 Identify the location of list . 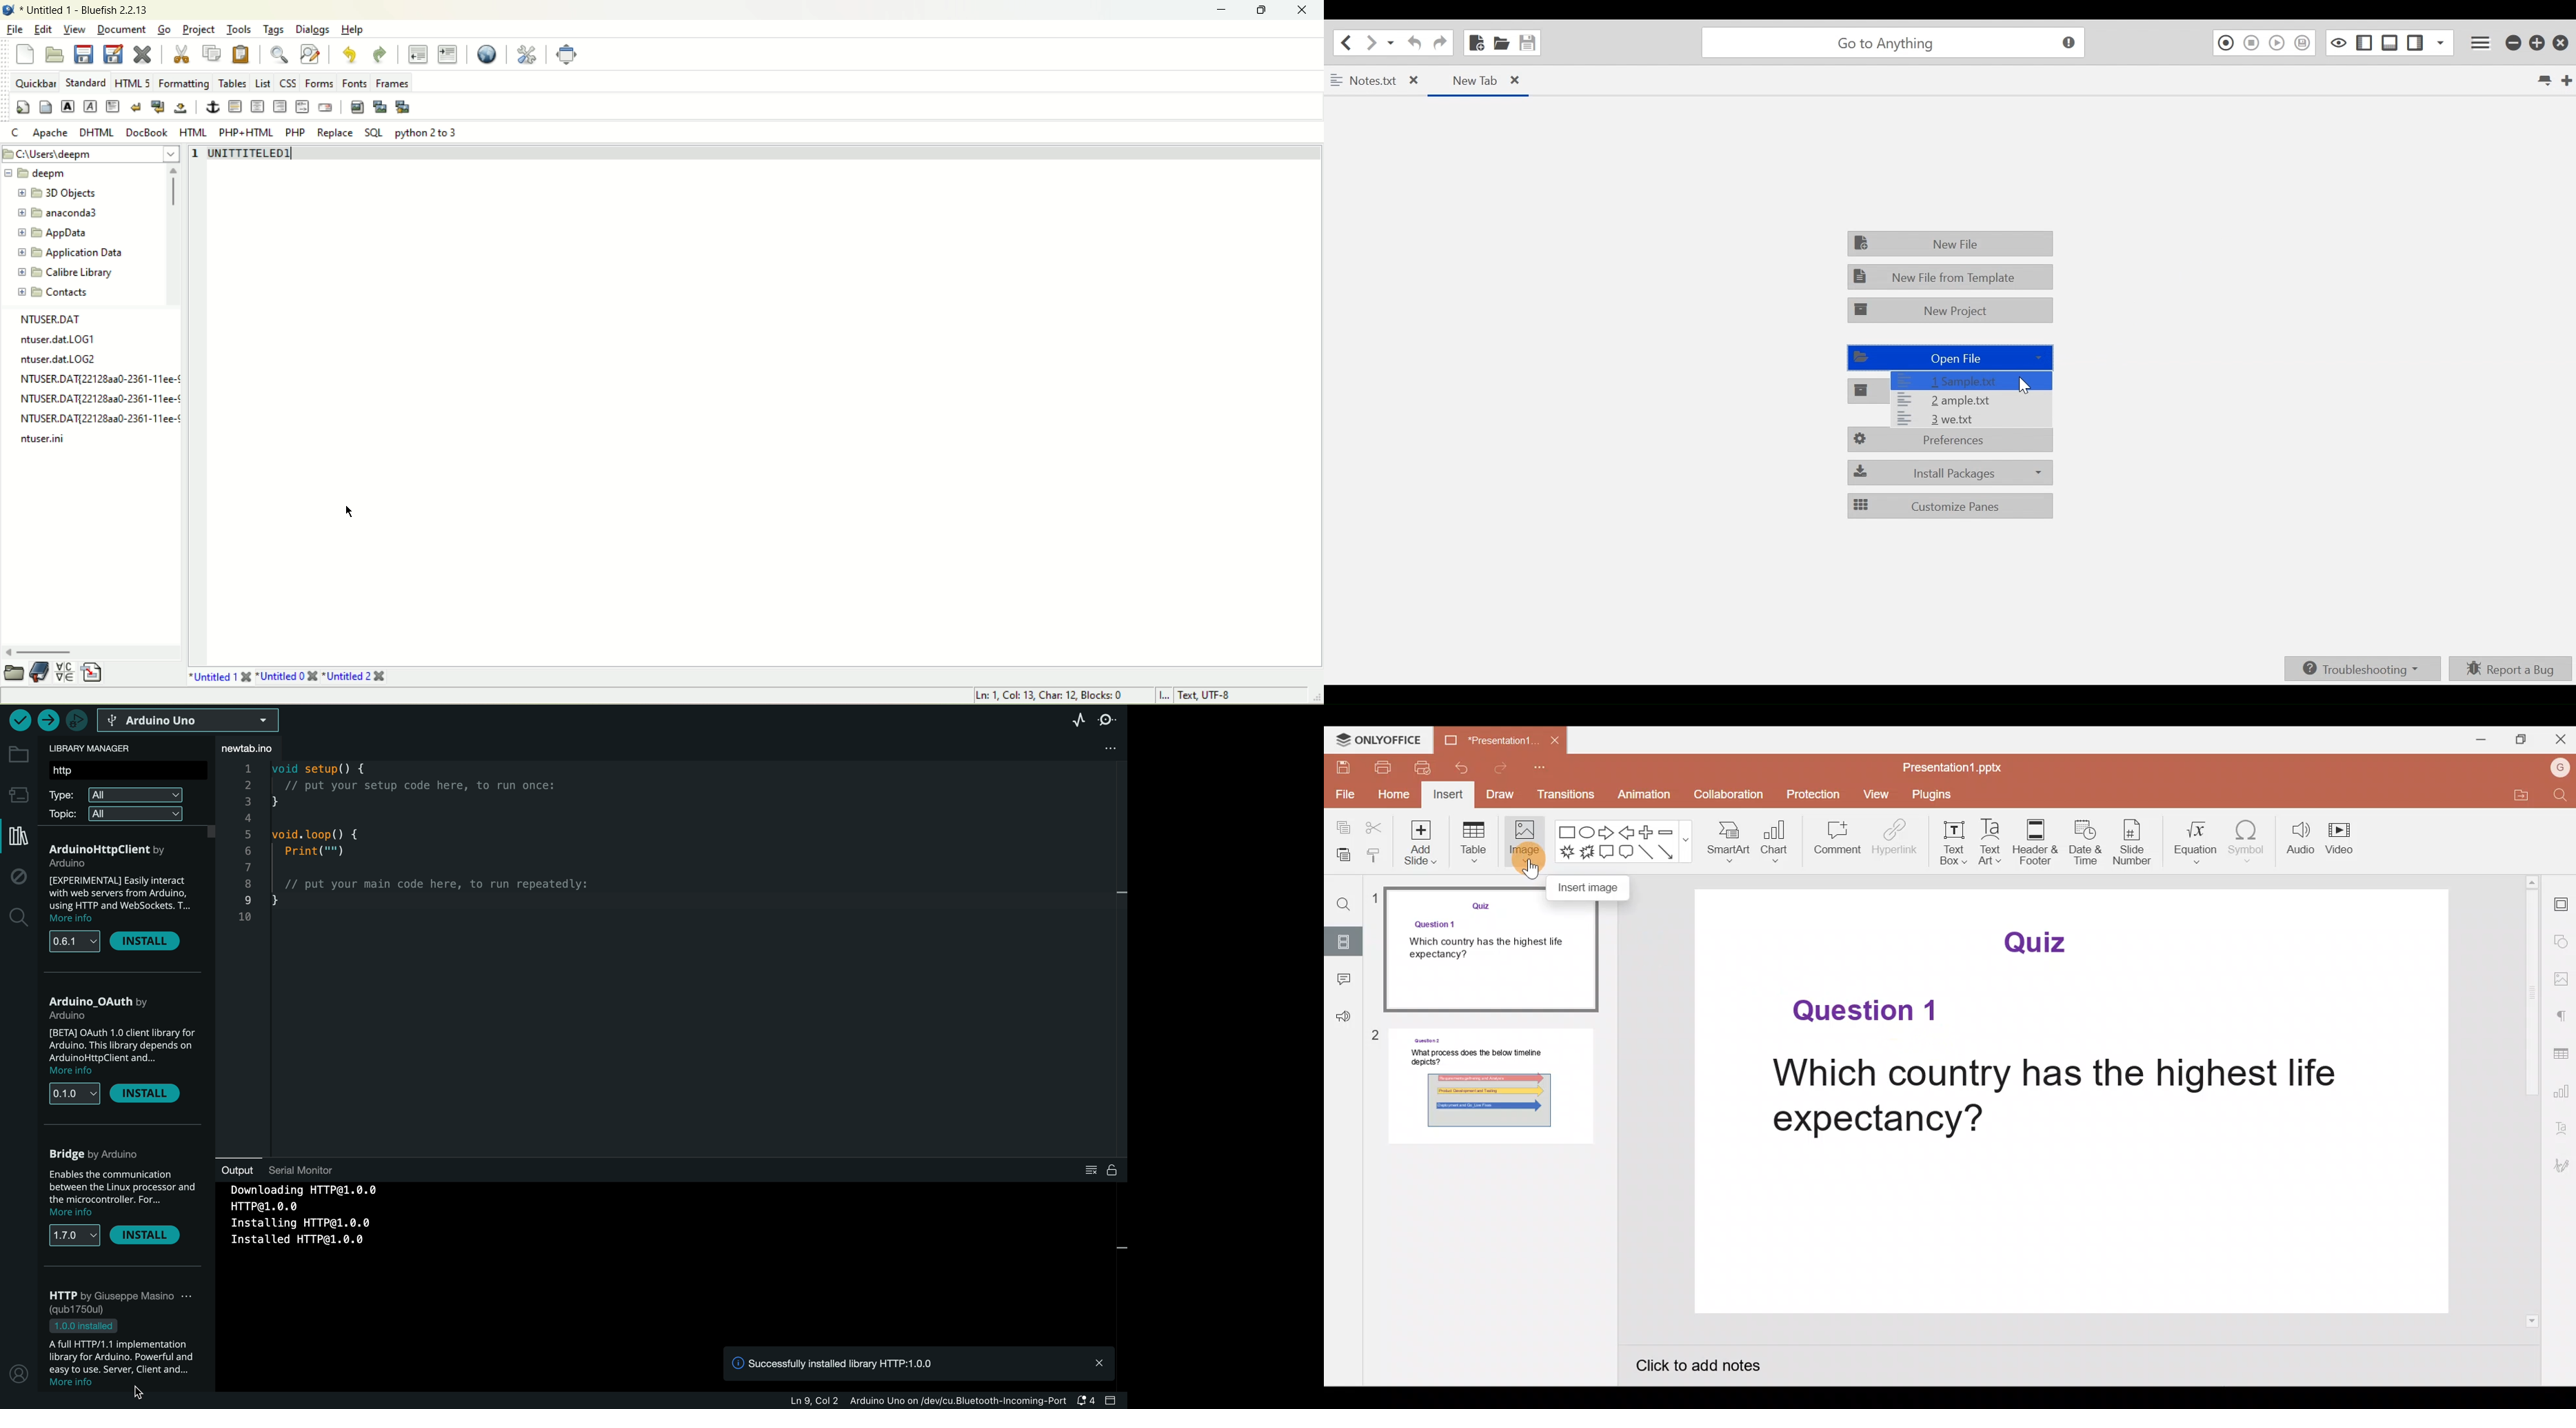
(263, 84).